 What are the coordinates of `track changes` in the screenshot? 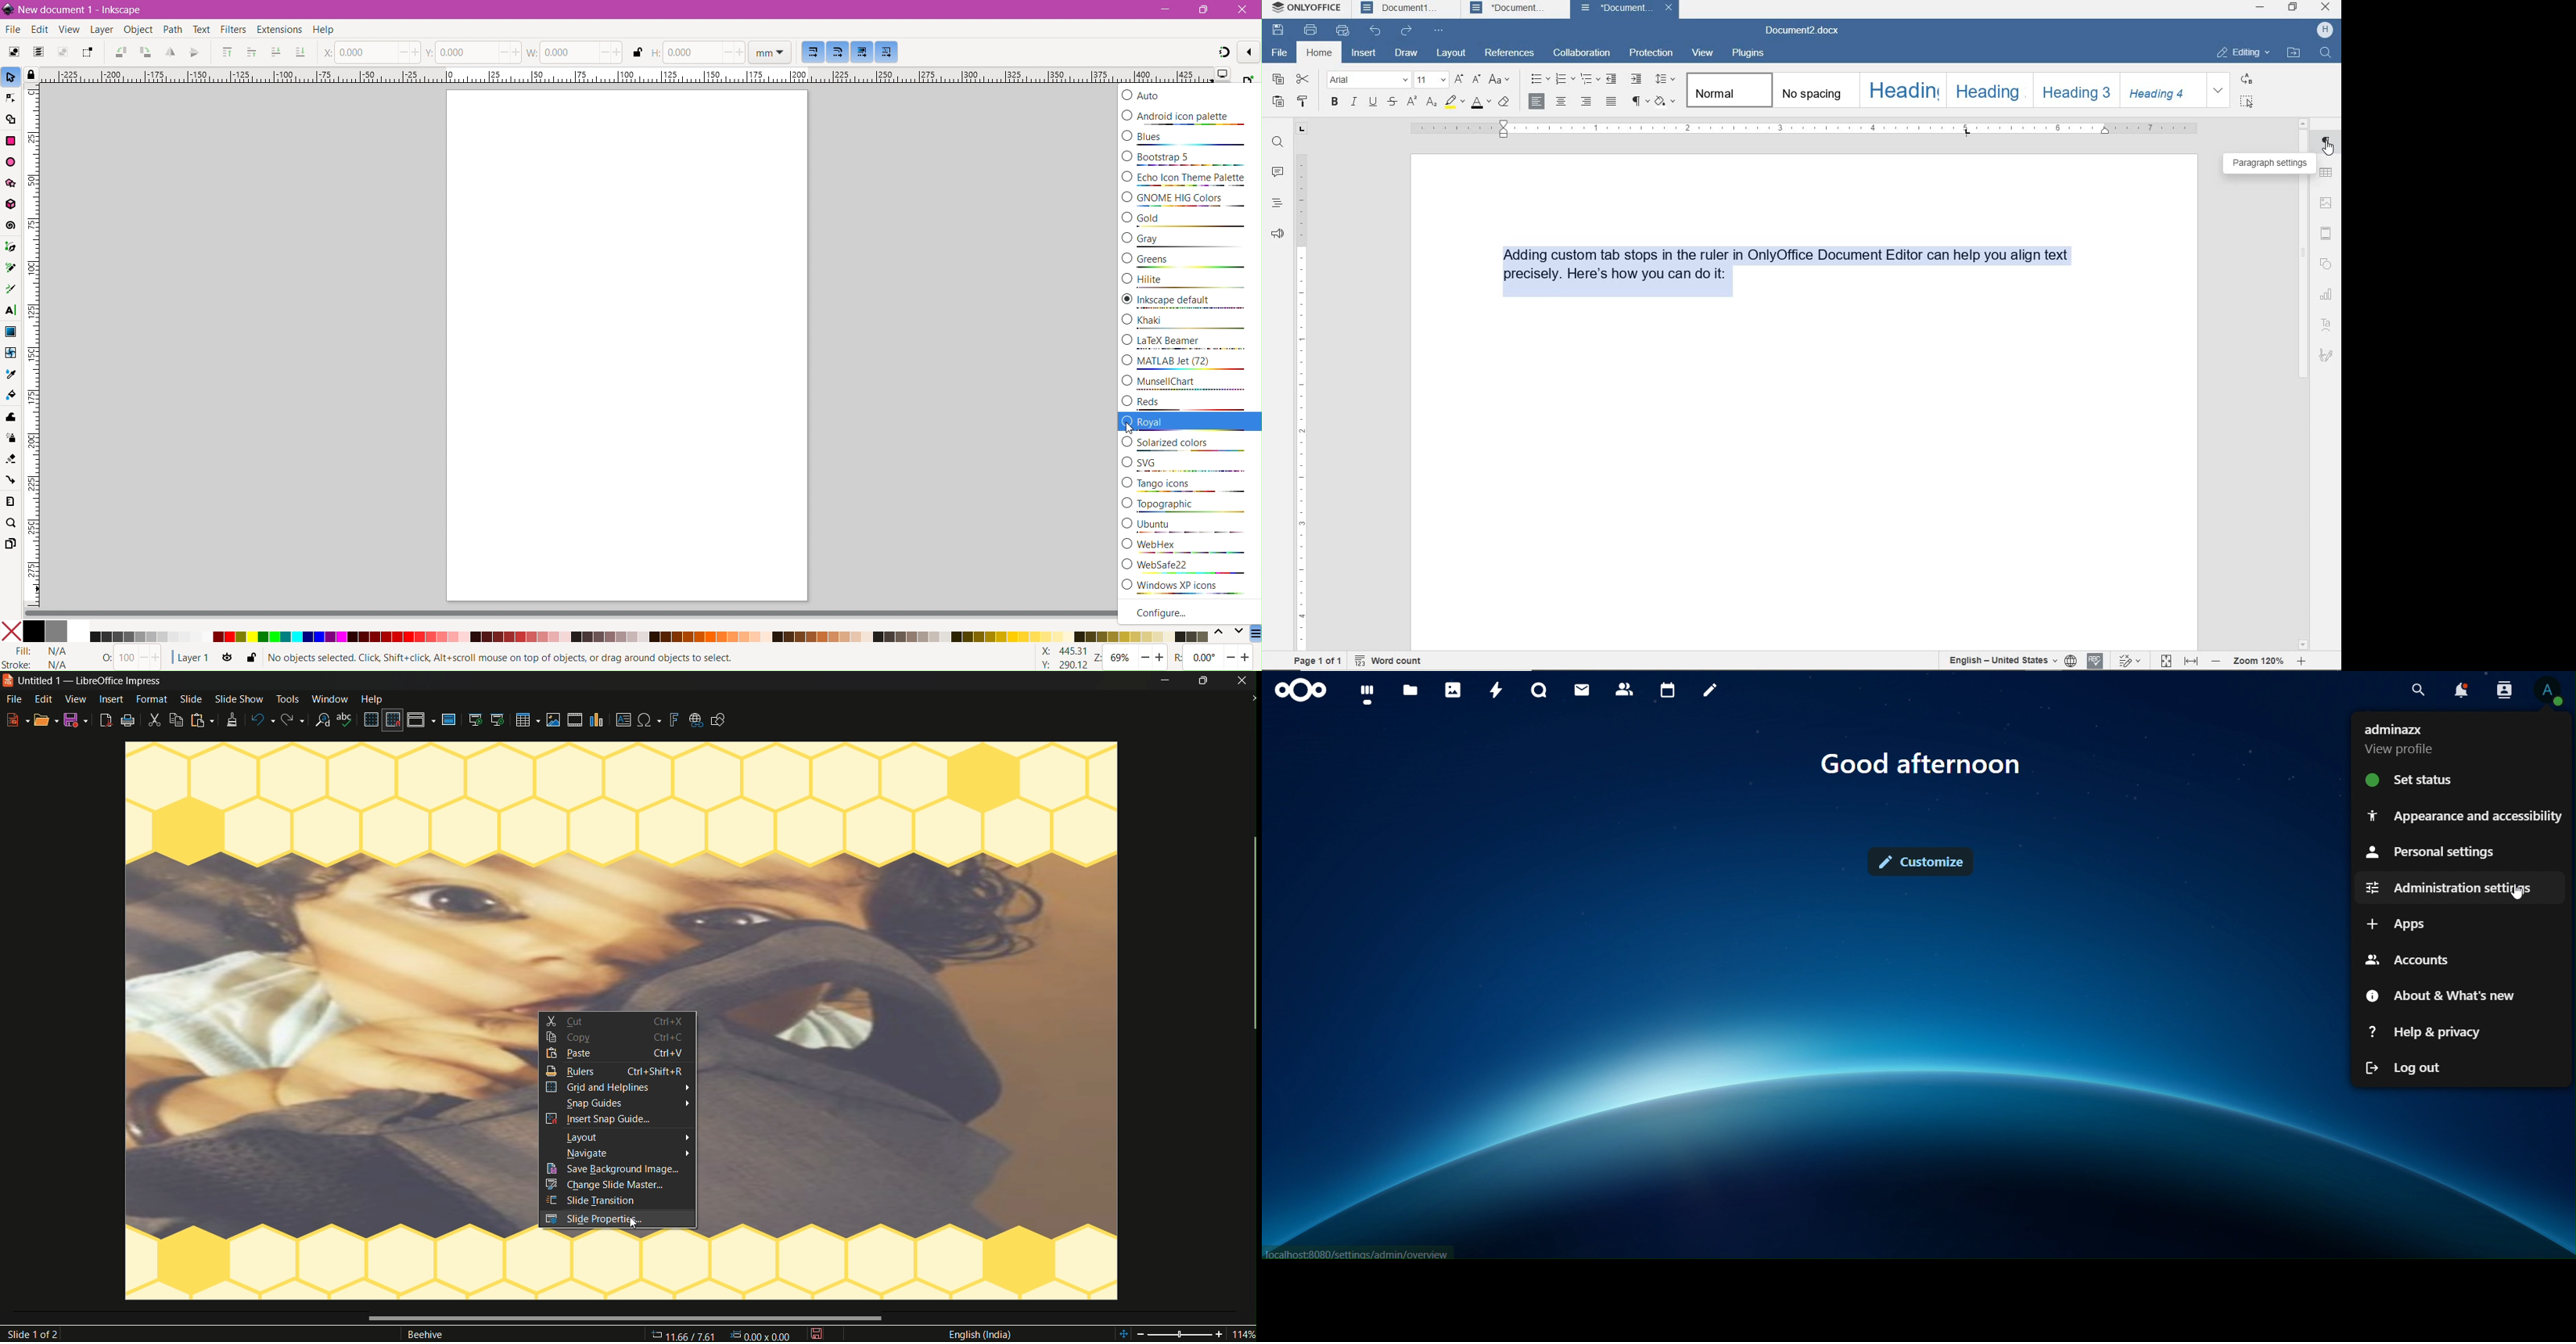 It's located at (2128, 661).